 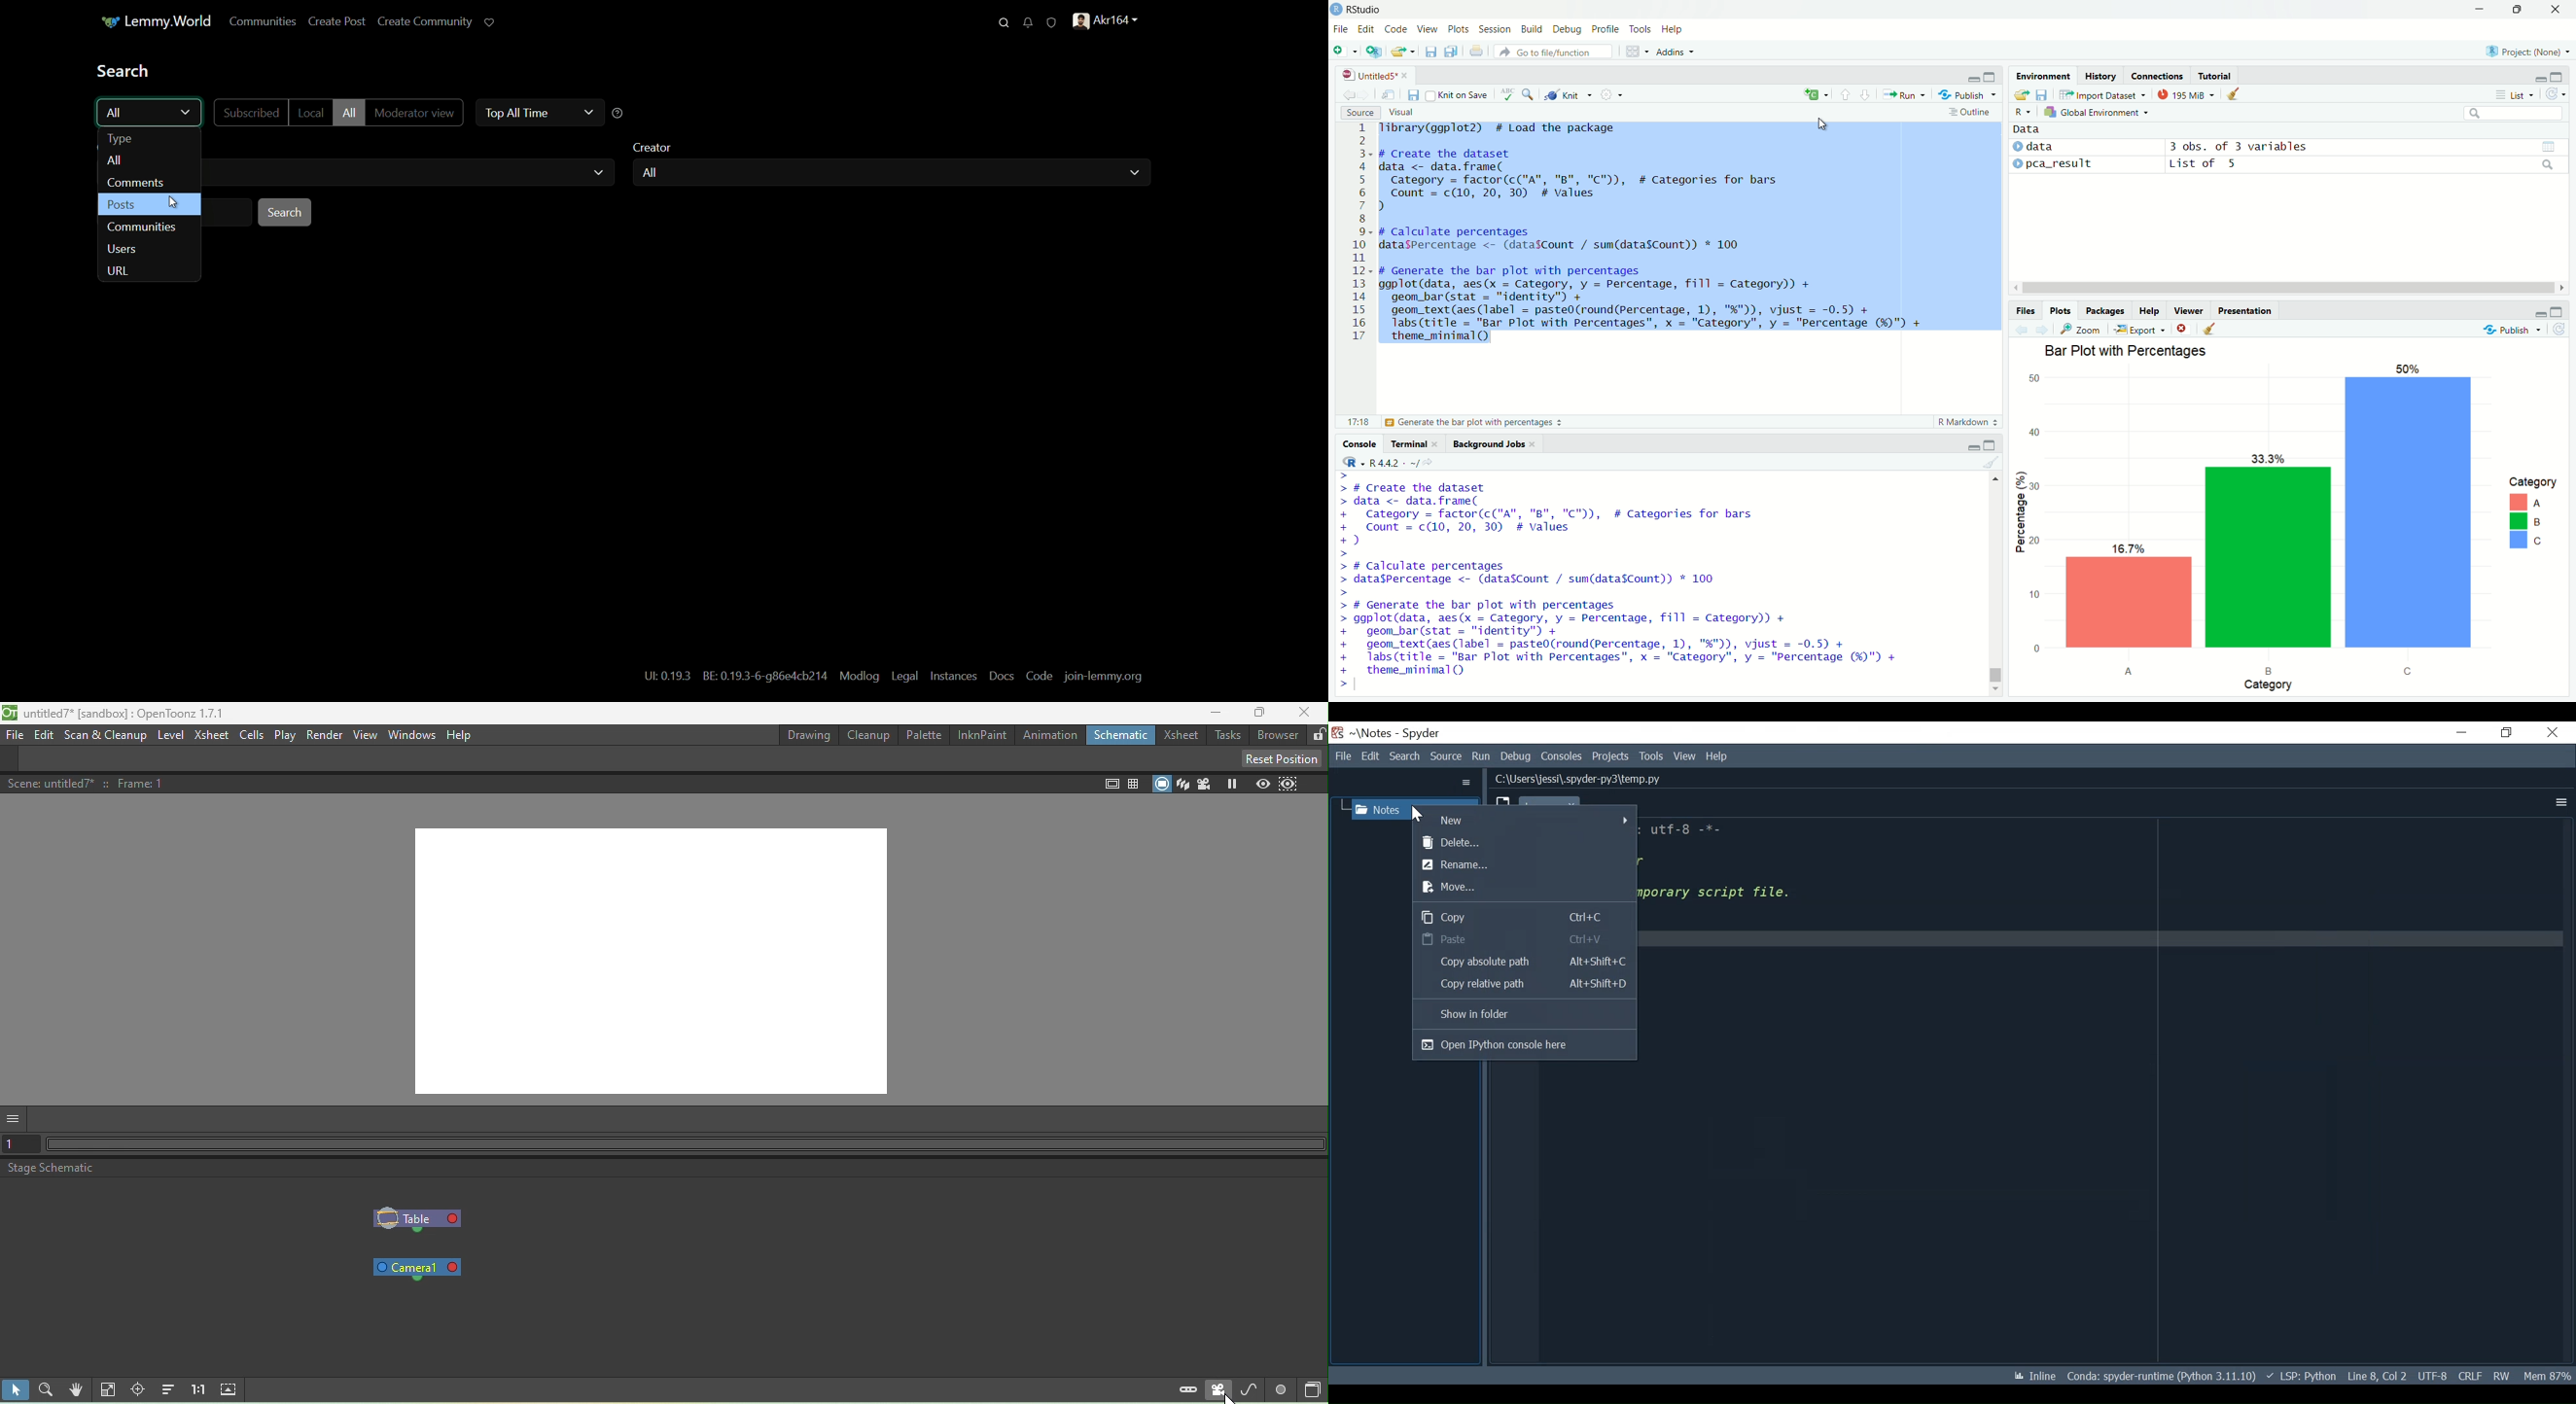 I want to click on list view, so click(x=2514, y=95).